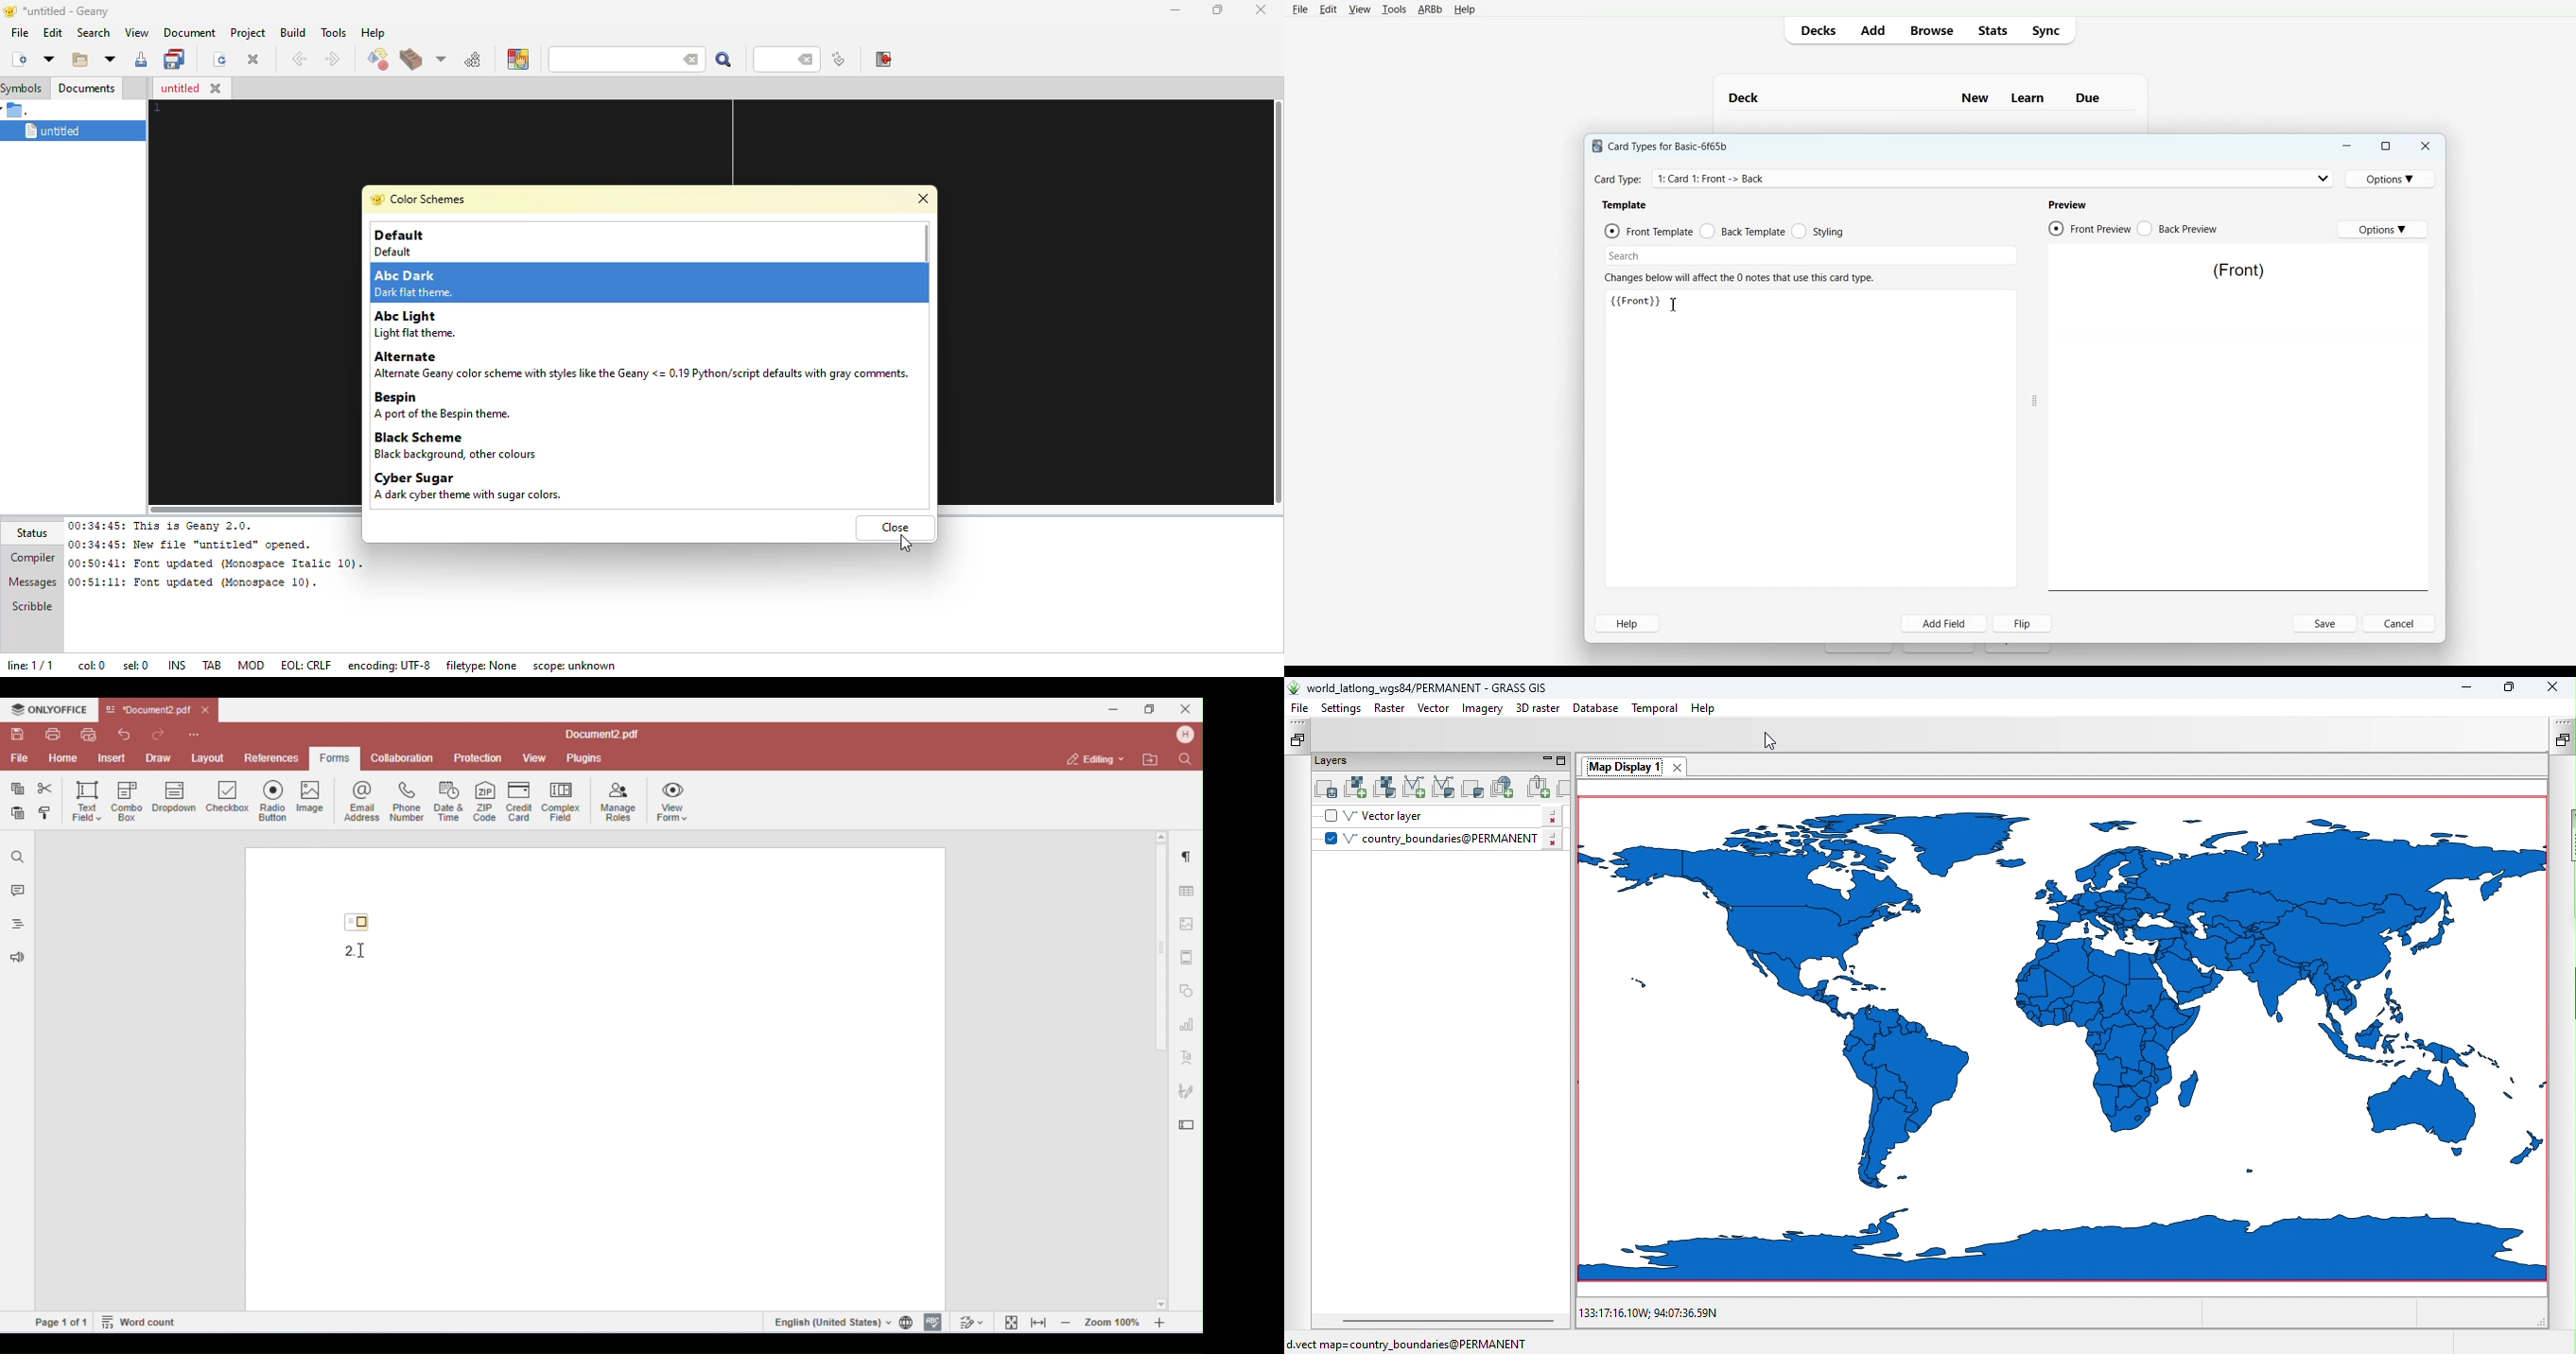  I want to click on Text 3, so click(1740, 277).